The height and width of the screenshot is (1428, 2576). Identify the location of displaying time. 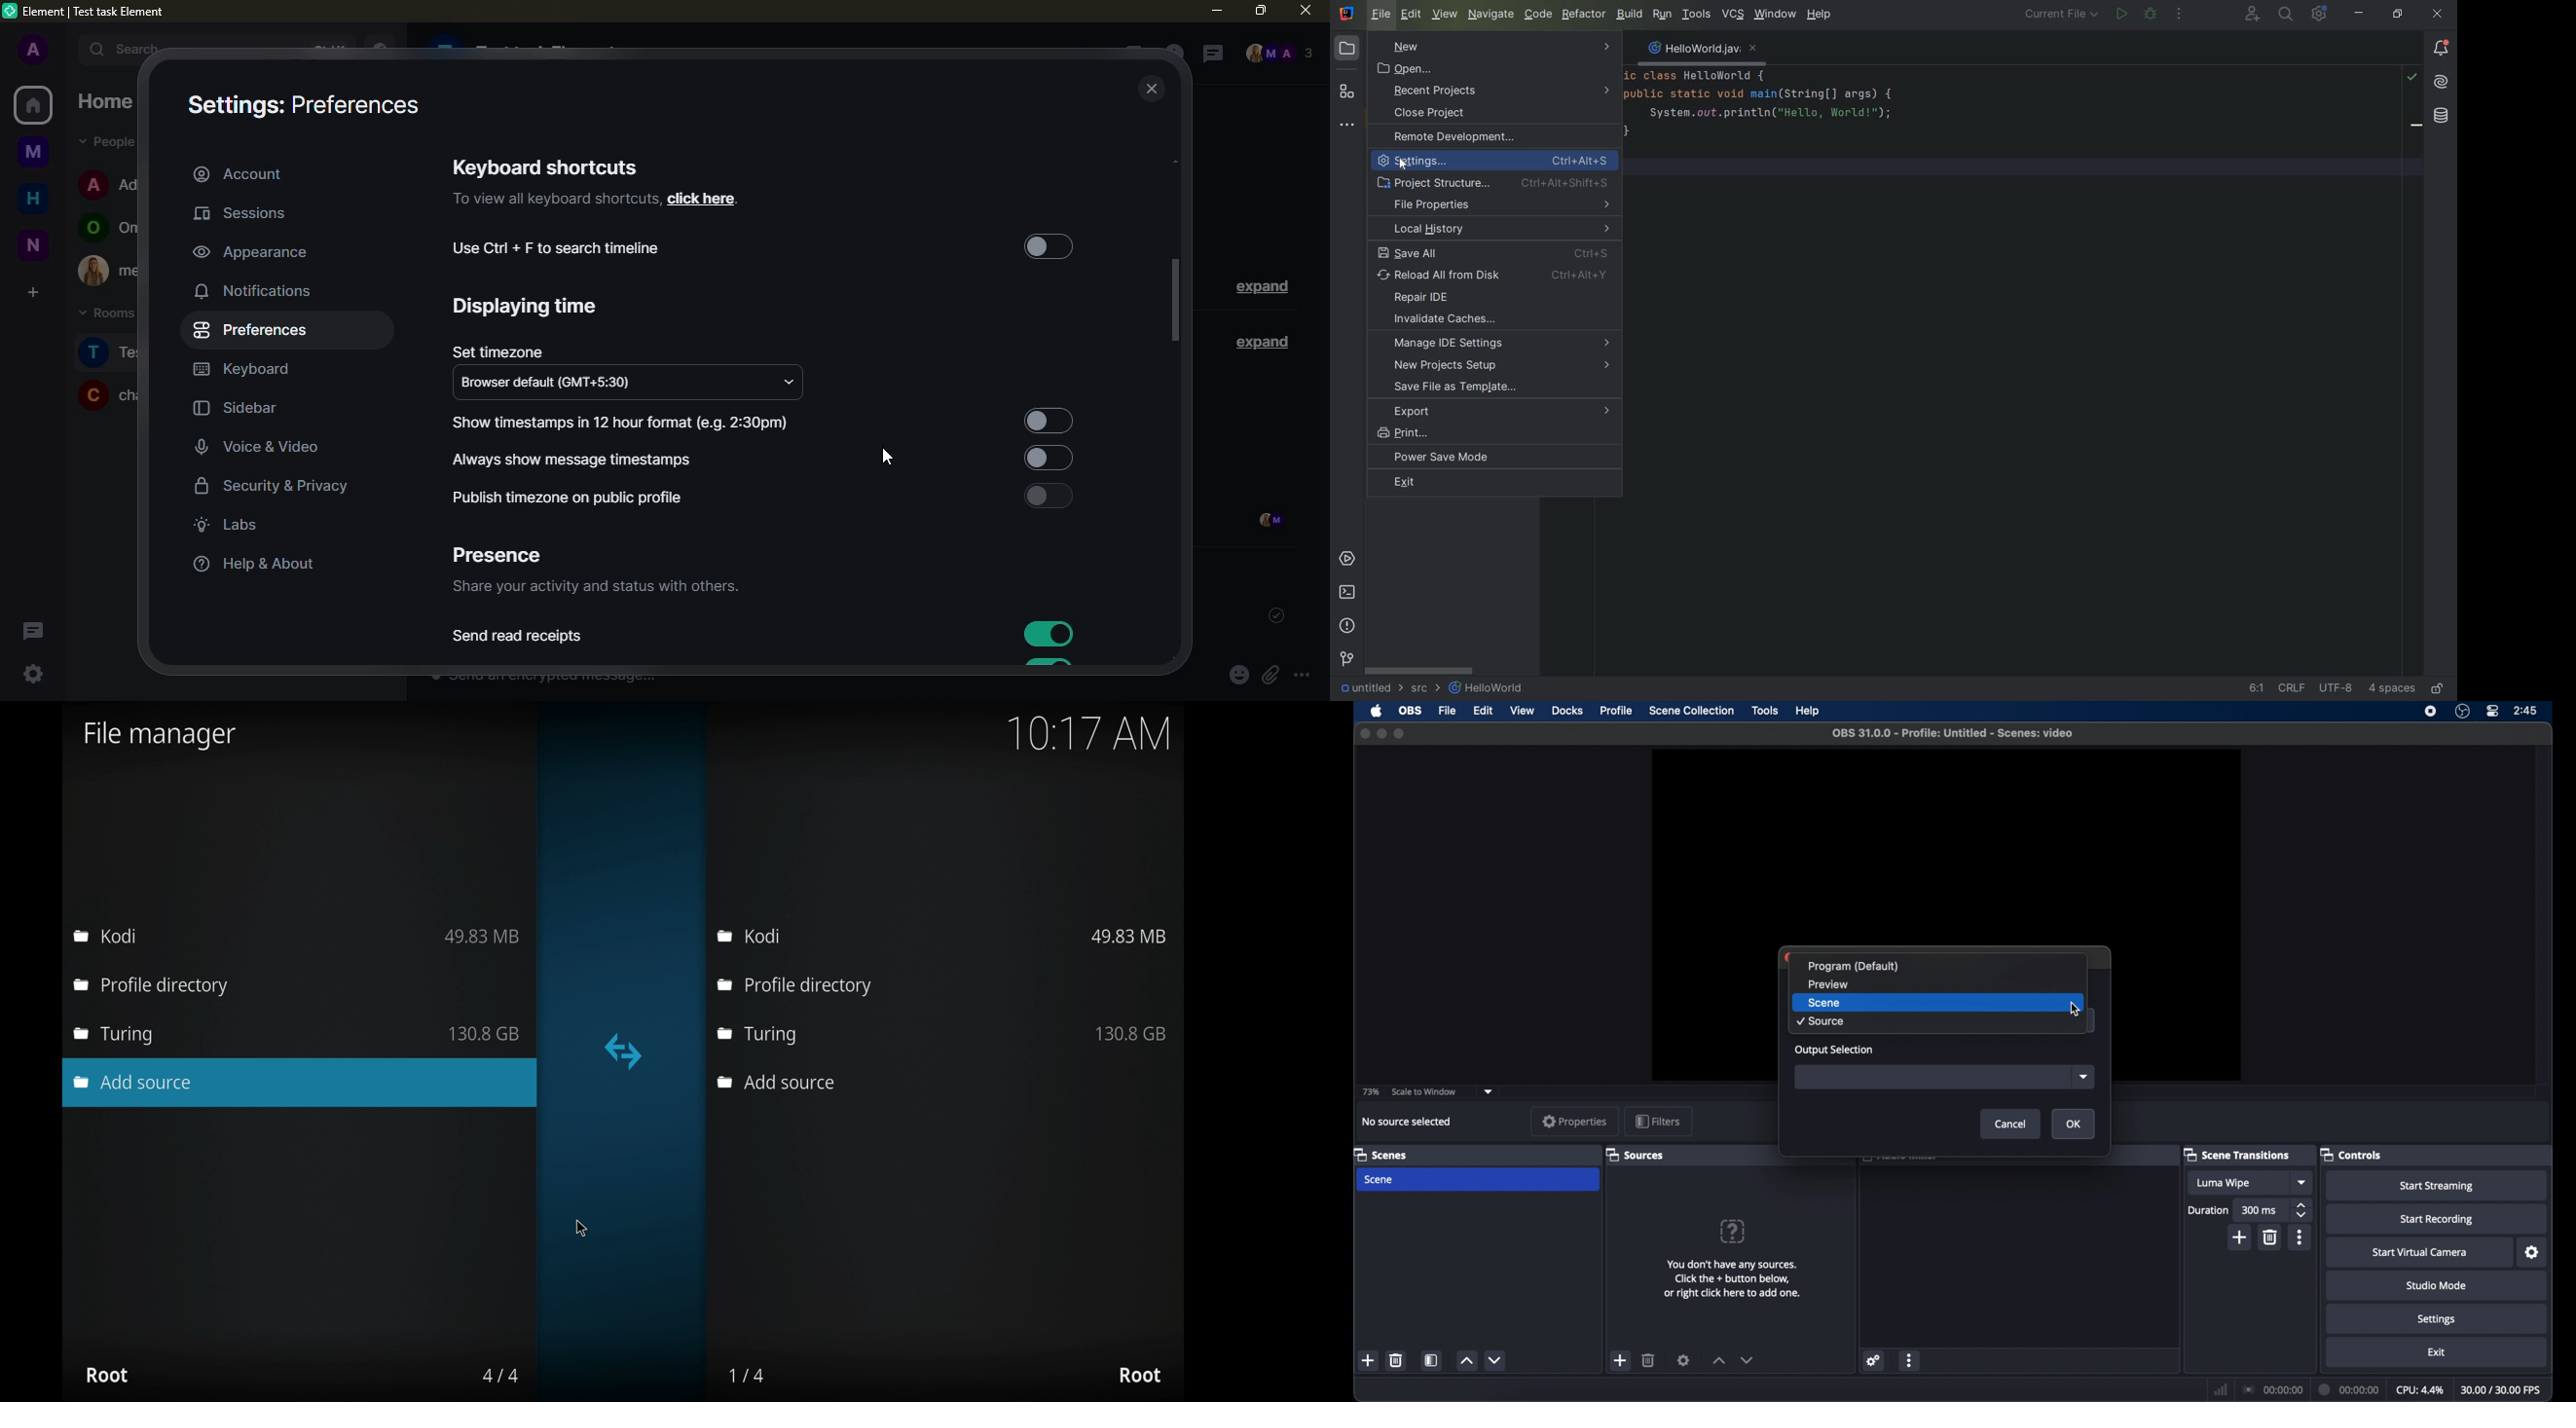
(527, 307).